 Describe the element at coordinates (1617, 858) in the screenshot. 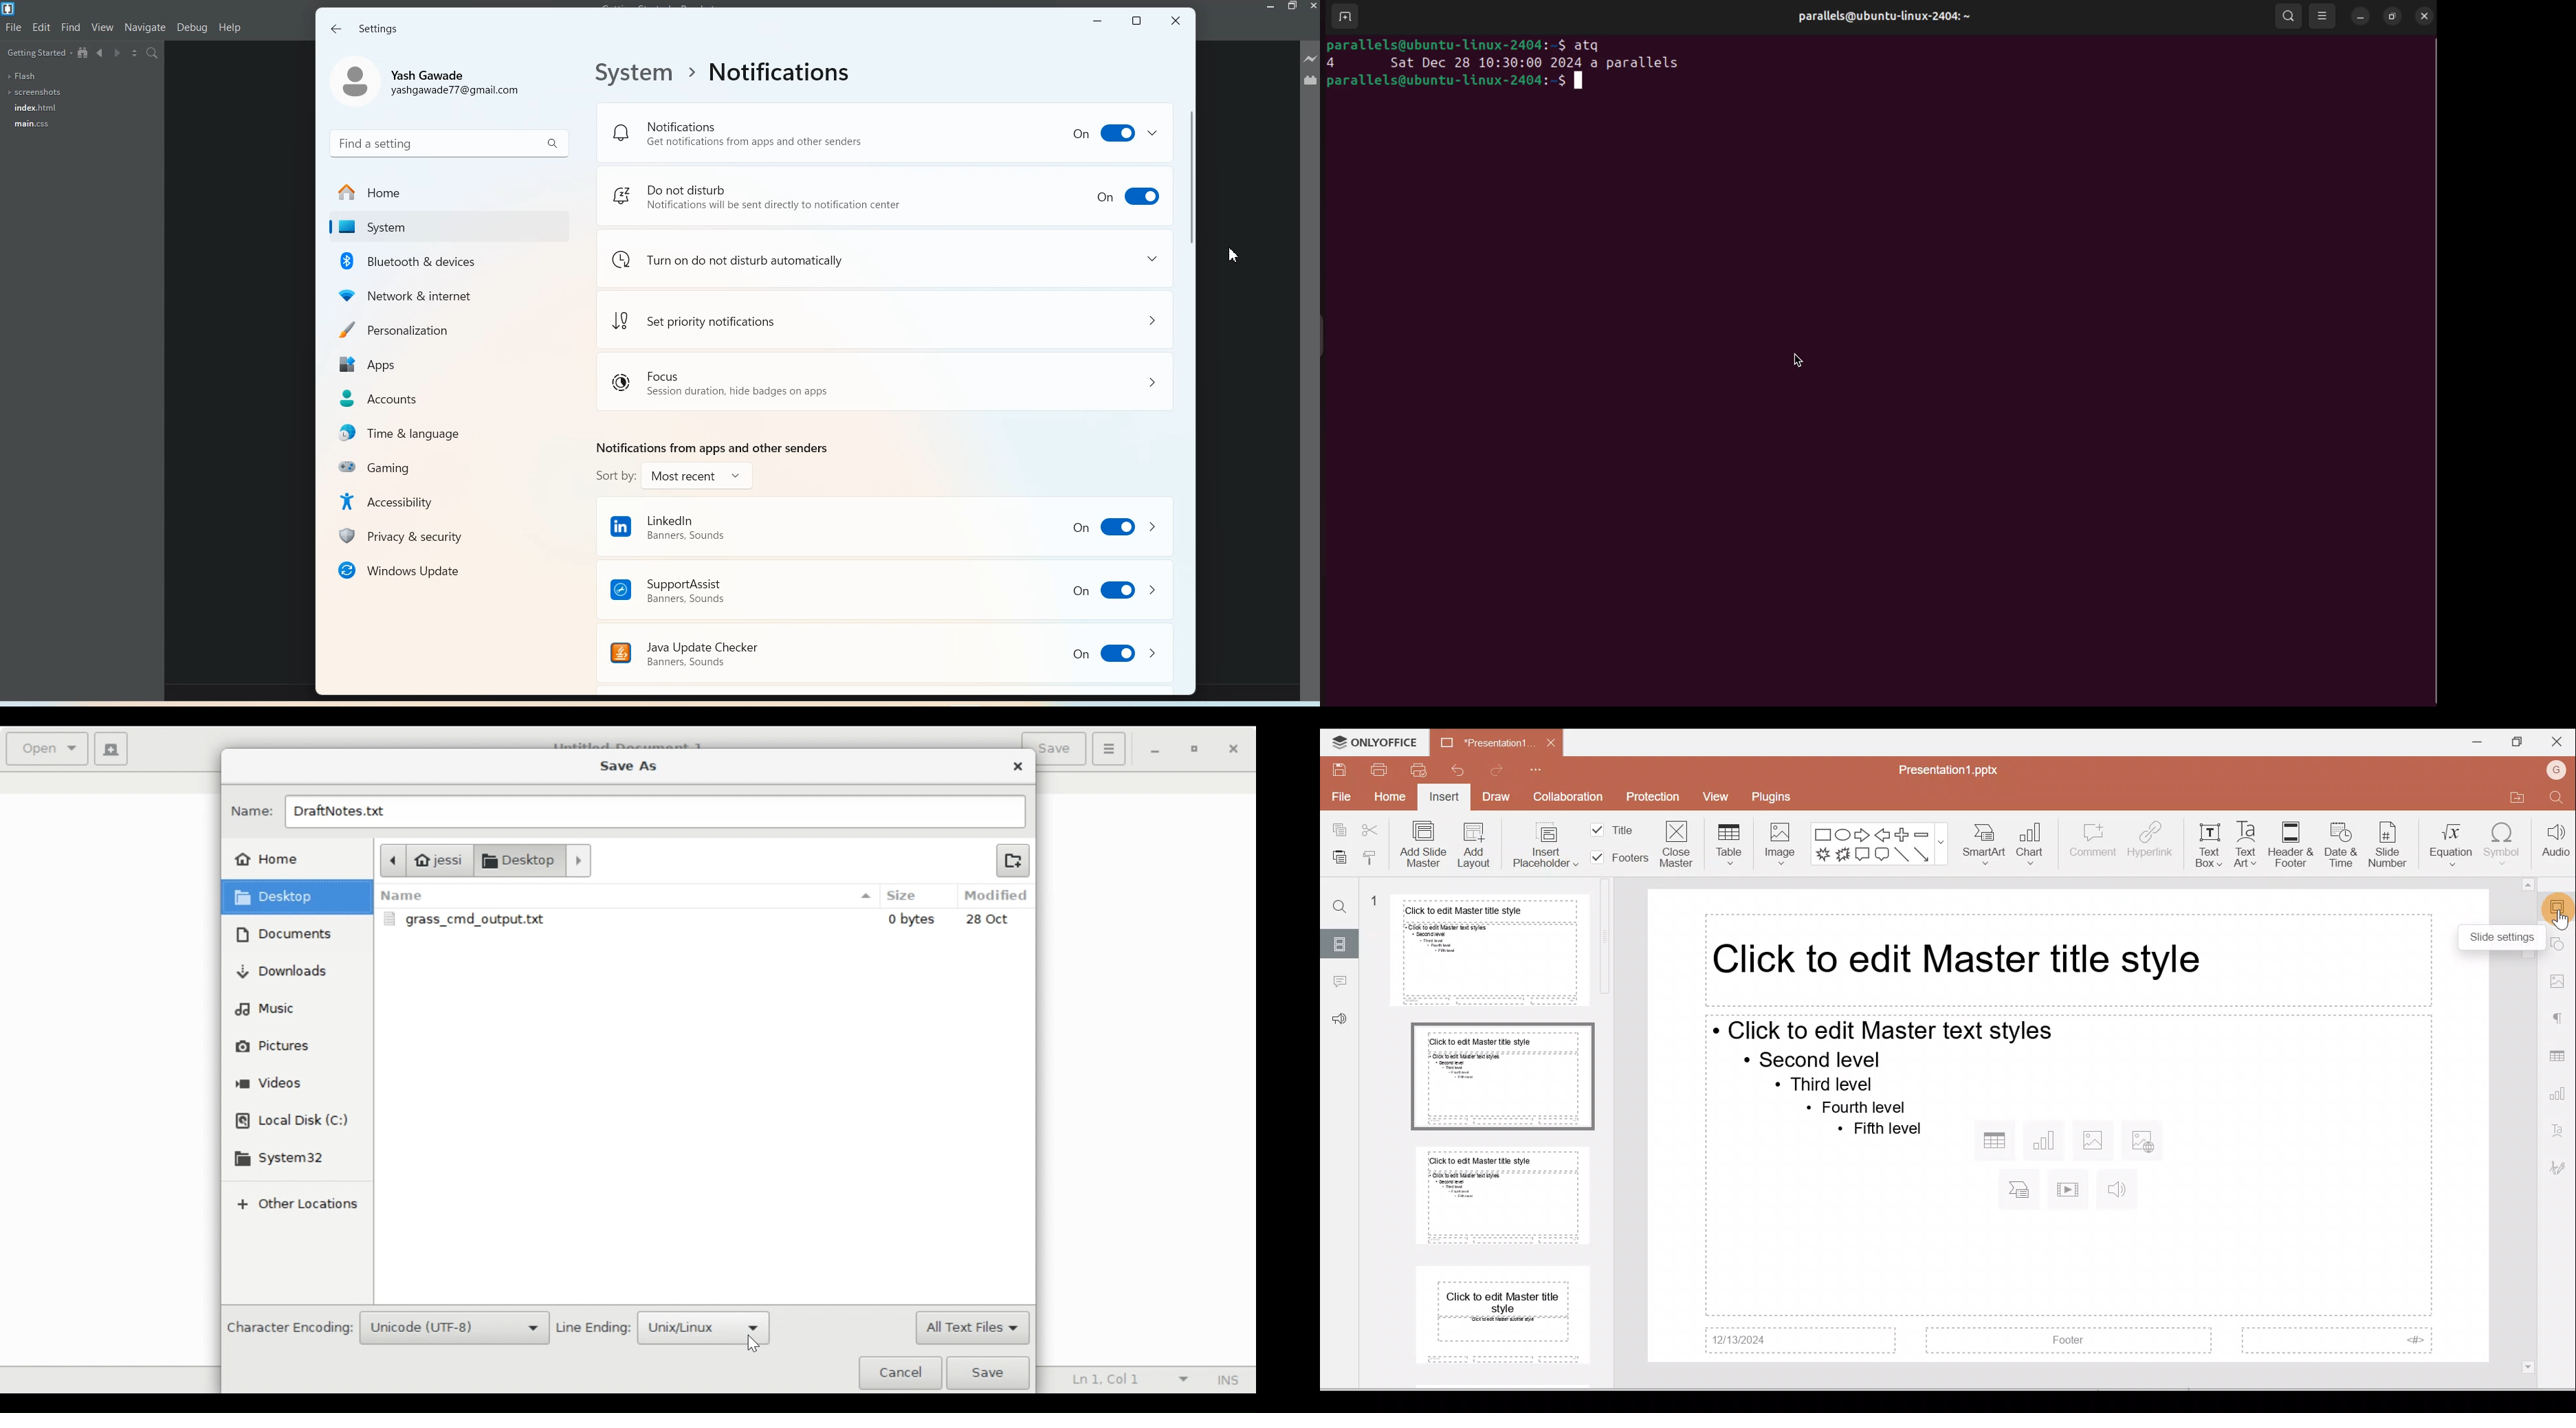

I see `Footers` at that location.